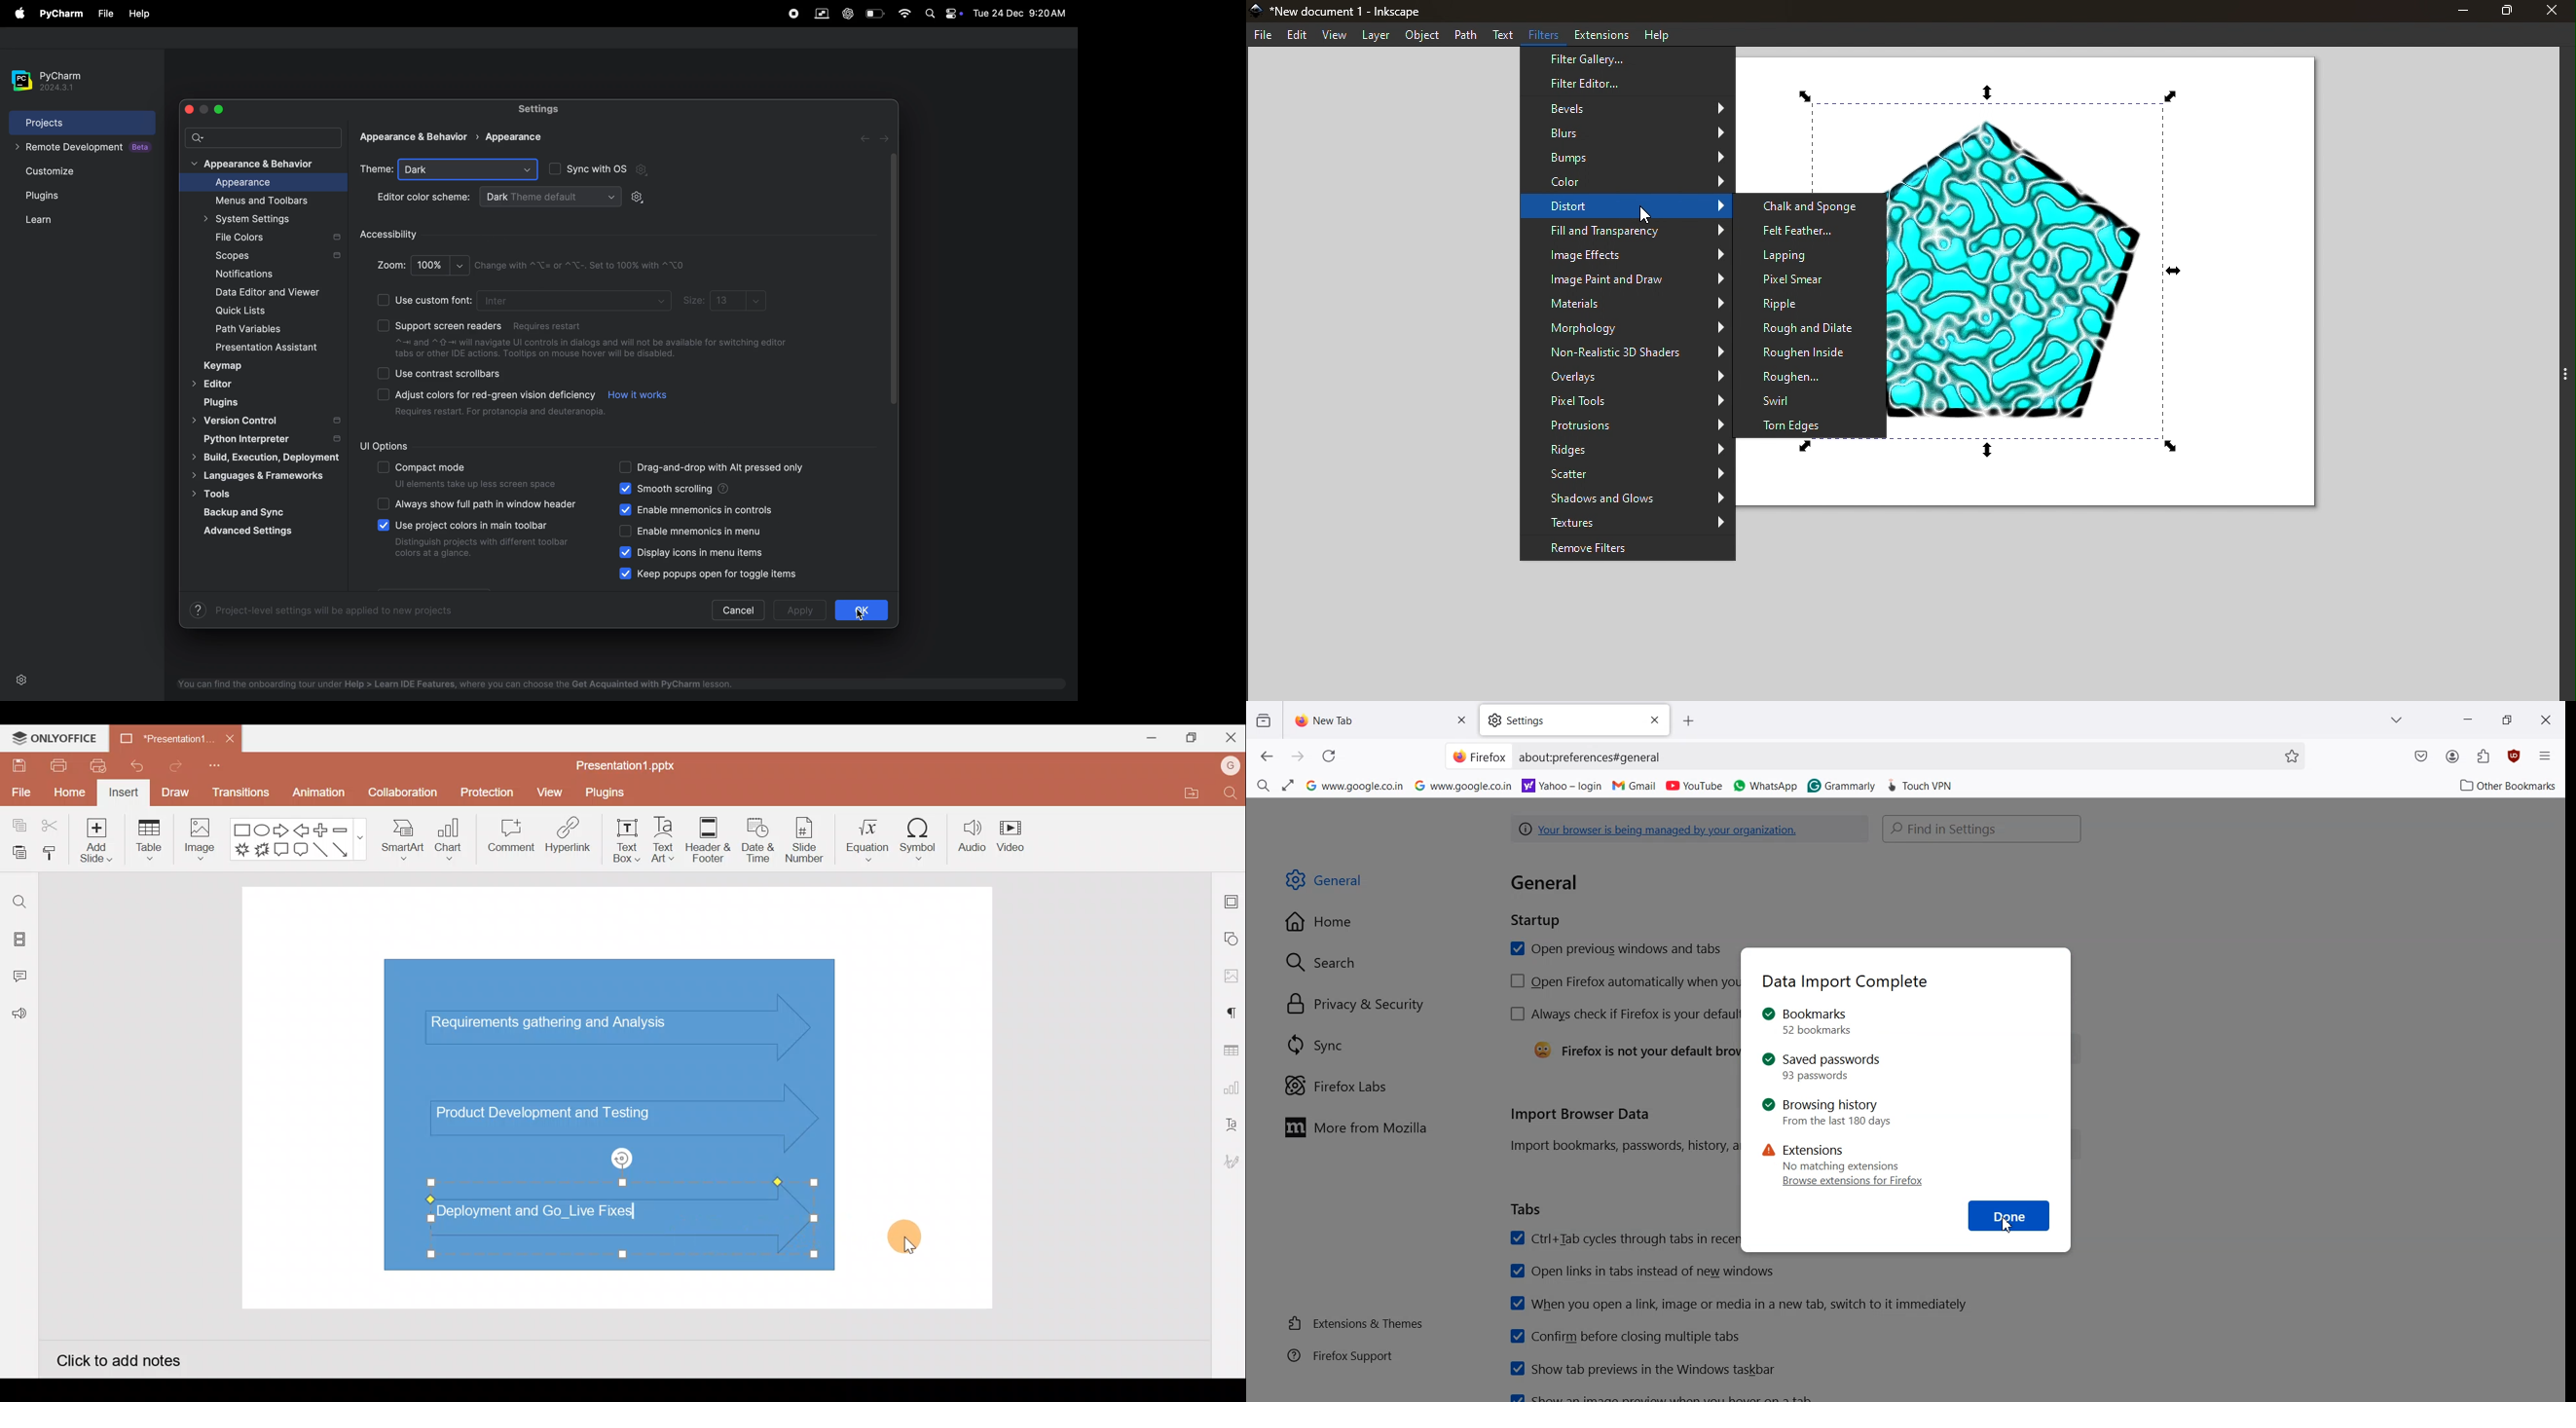 The width and height of the screenshot is (2576, 1428). Describe the element at coordinates (383, 374) in the screenshot. I see `checkbox` at that location.